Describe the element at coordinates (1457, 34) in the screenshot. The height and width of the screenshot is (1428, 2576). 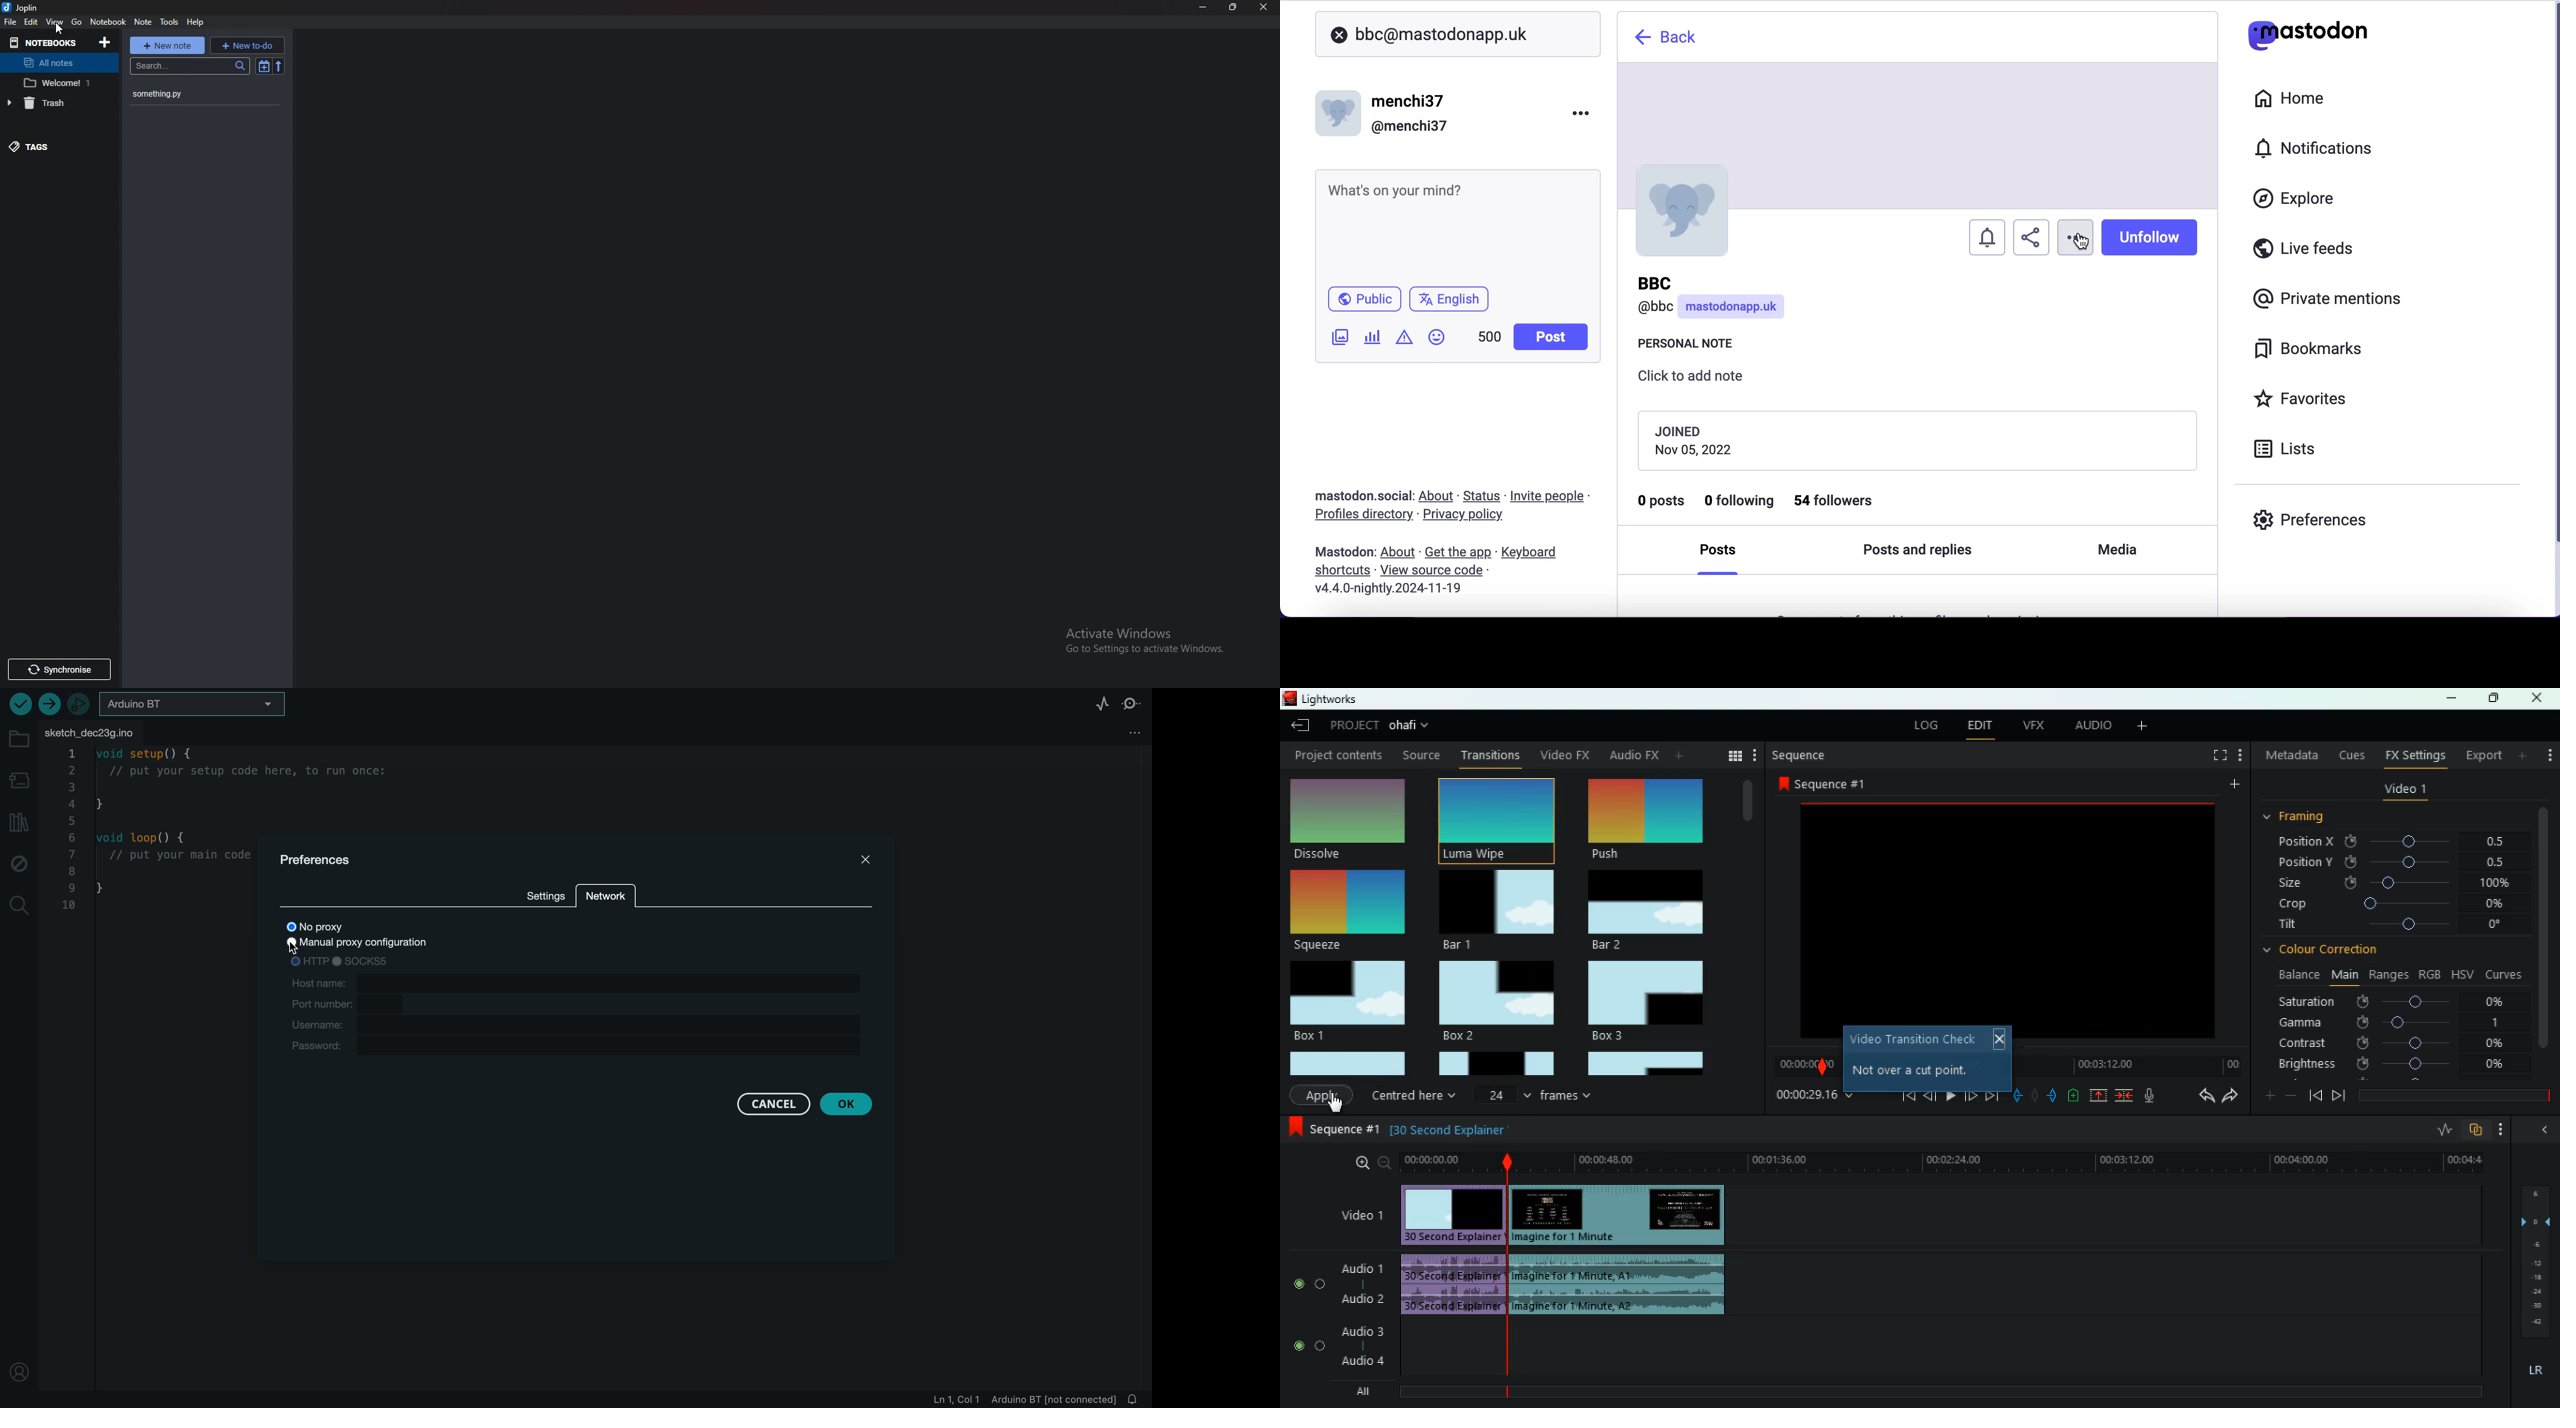
I see `user search` at that location.